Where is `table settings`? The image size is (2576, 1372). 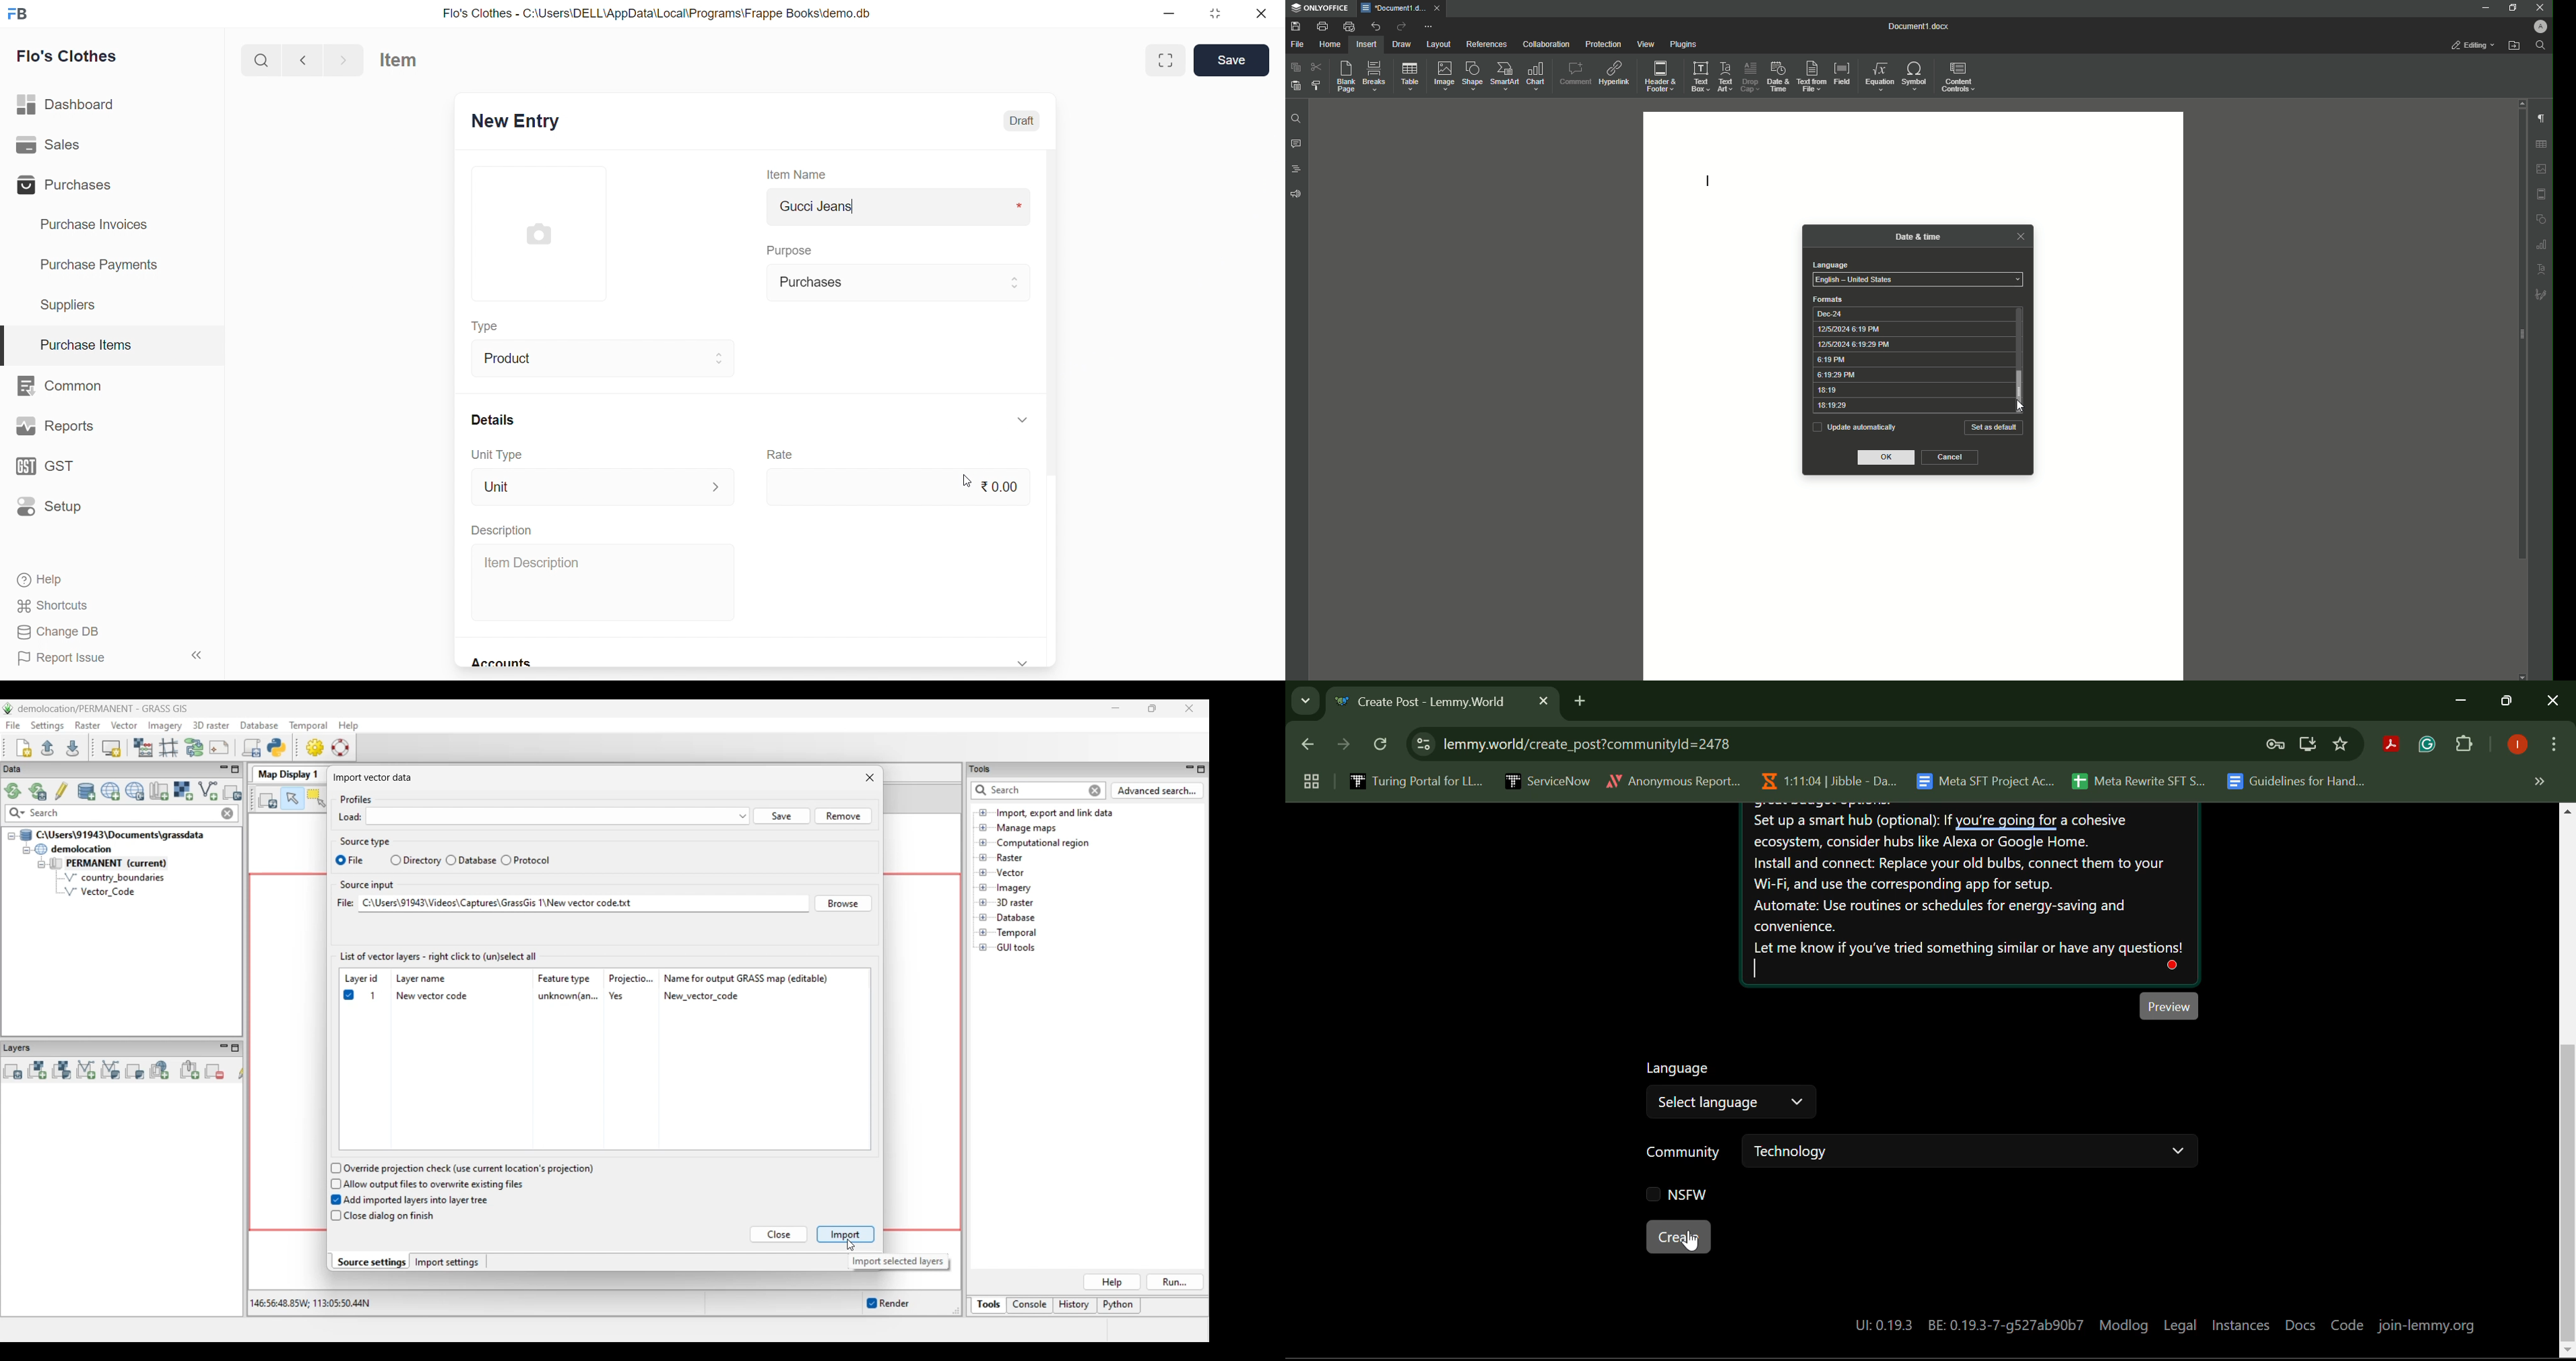
table settings is located at coordinates (2541, 144).